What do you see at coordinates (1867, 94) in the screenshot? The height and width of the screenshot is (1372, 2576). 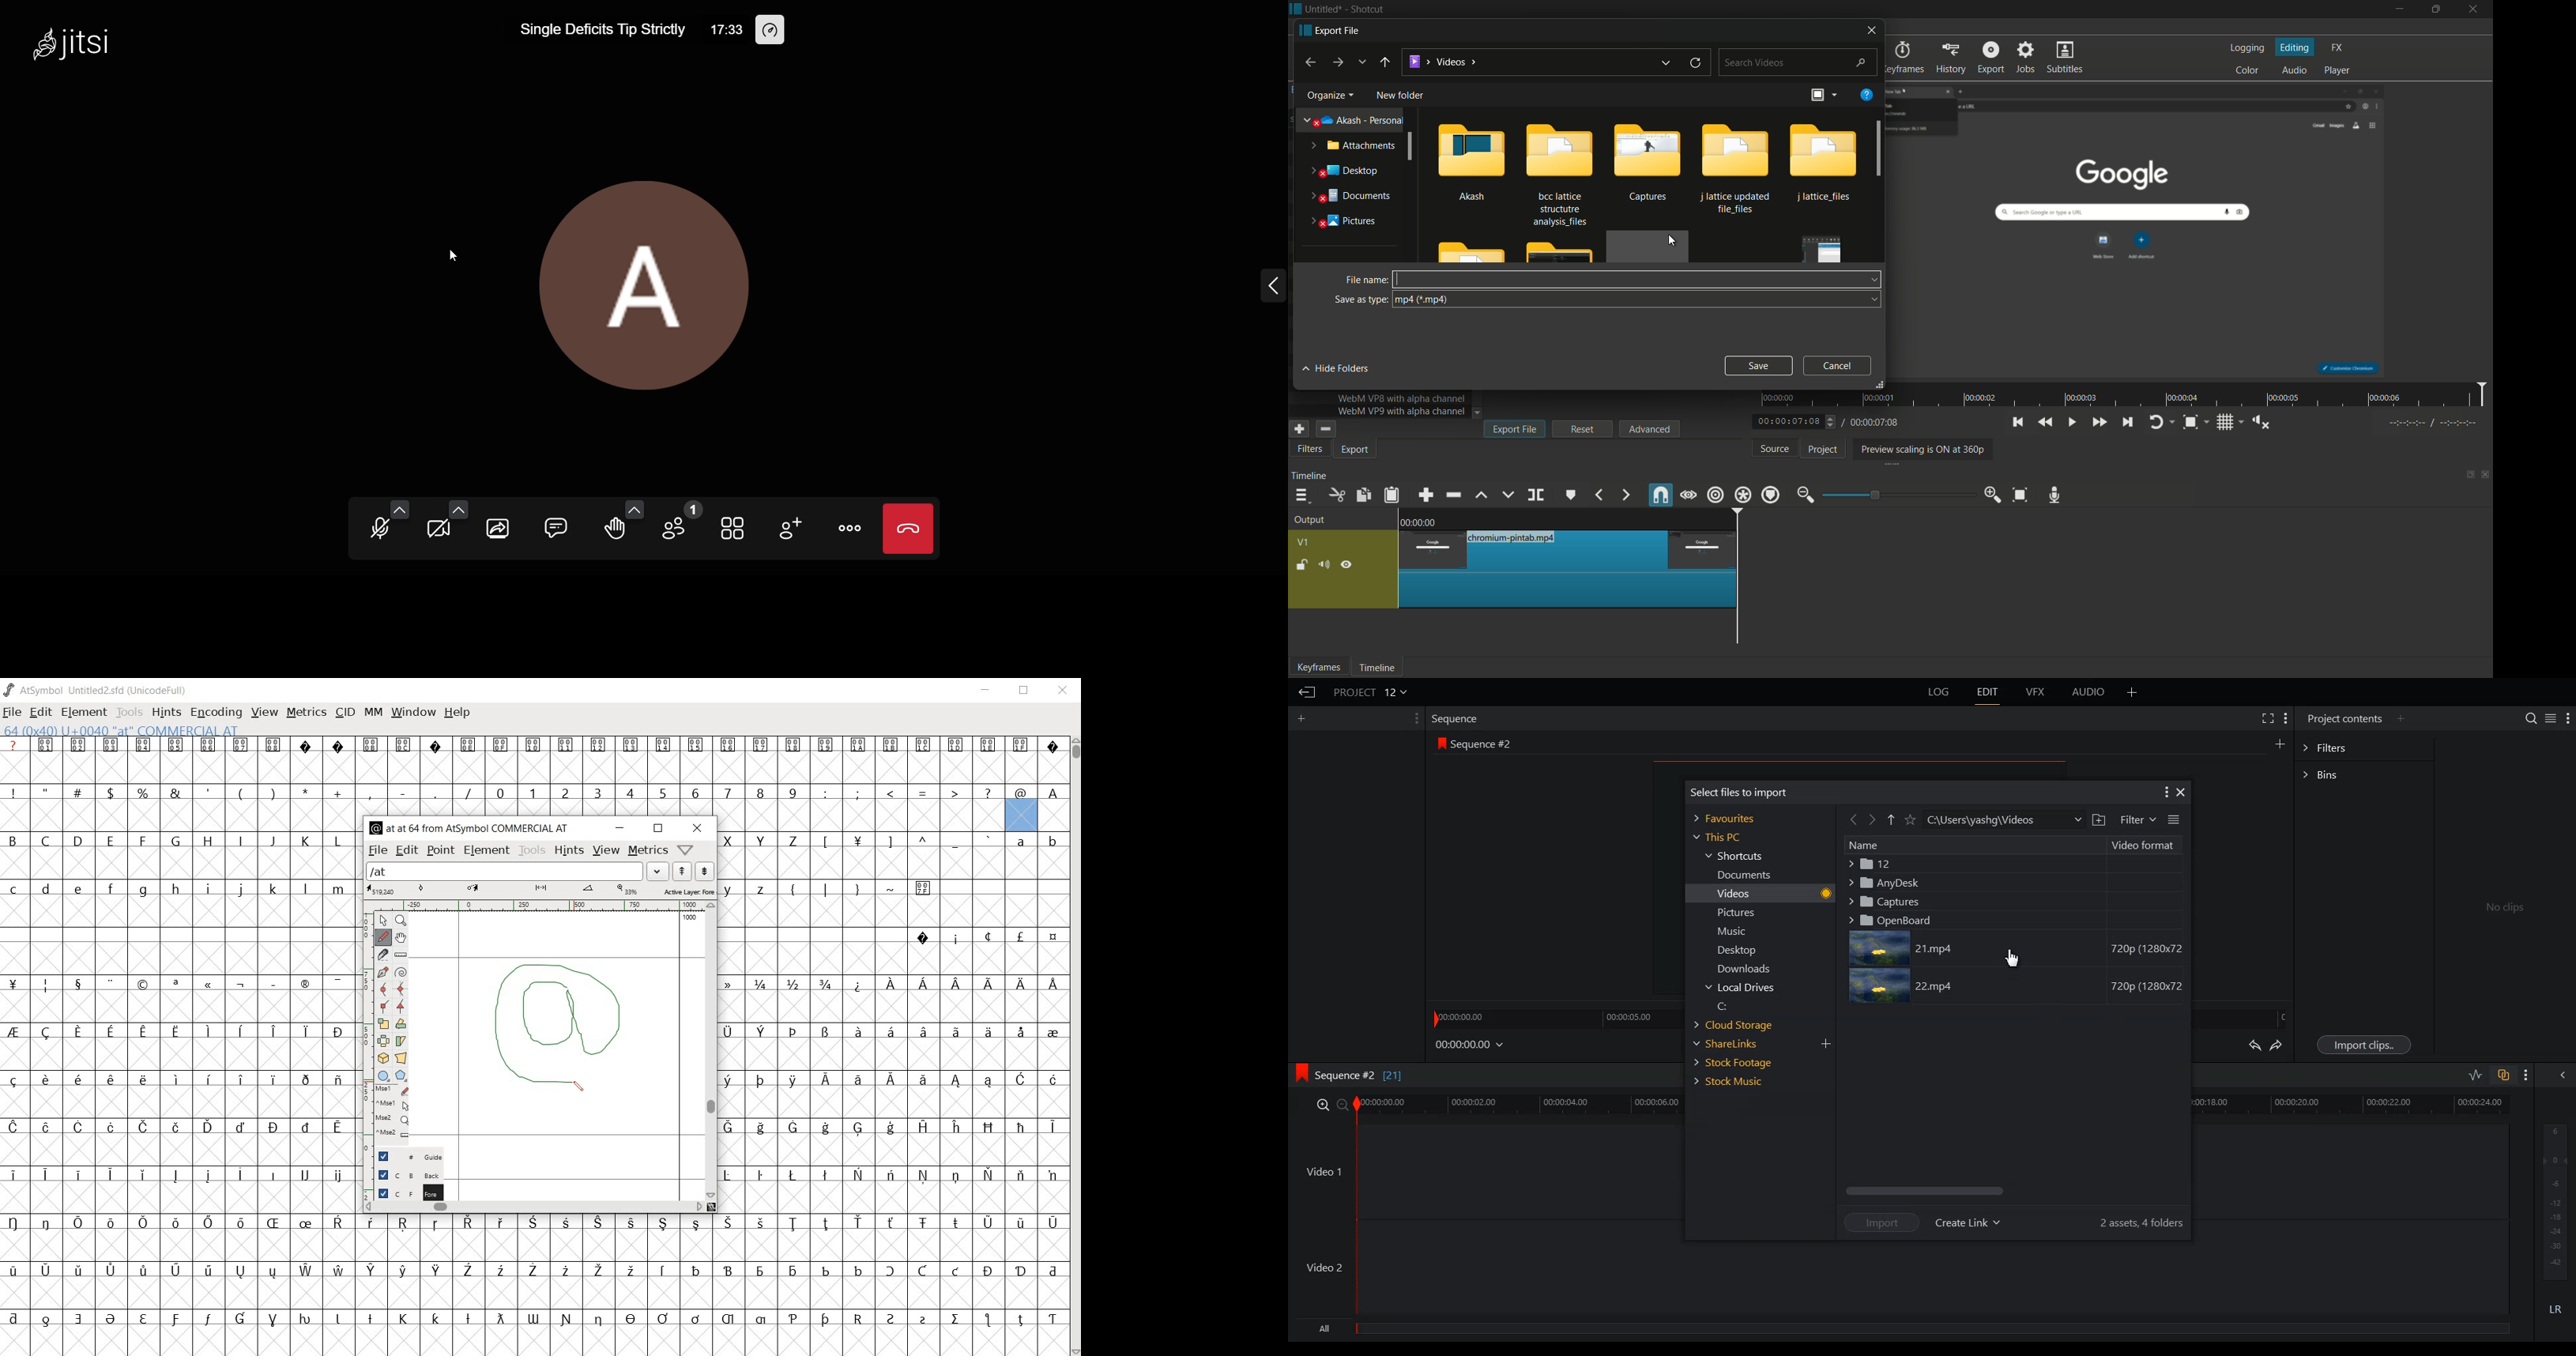 I see `get help` at bounding box center [1867, 94].